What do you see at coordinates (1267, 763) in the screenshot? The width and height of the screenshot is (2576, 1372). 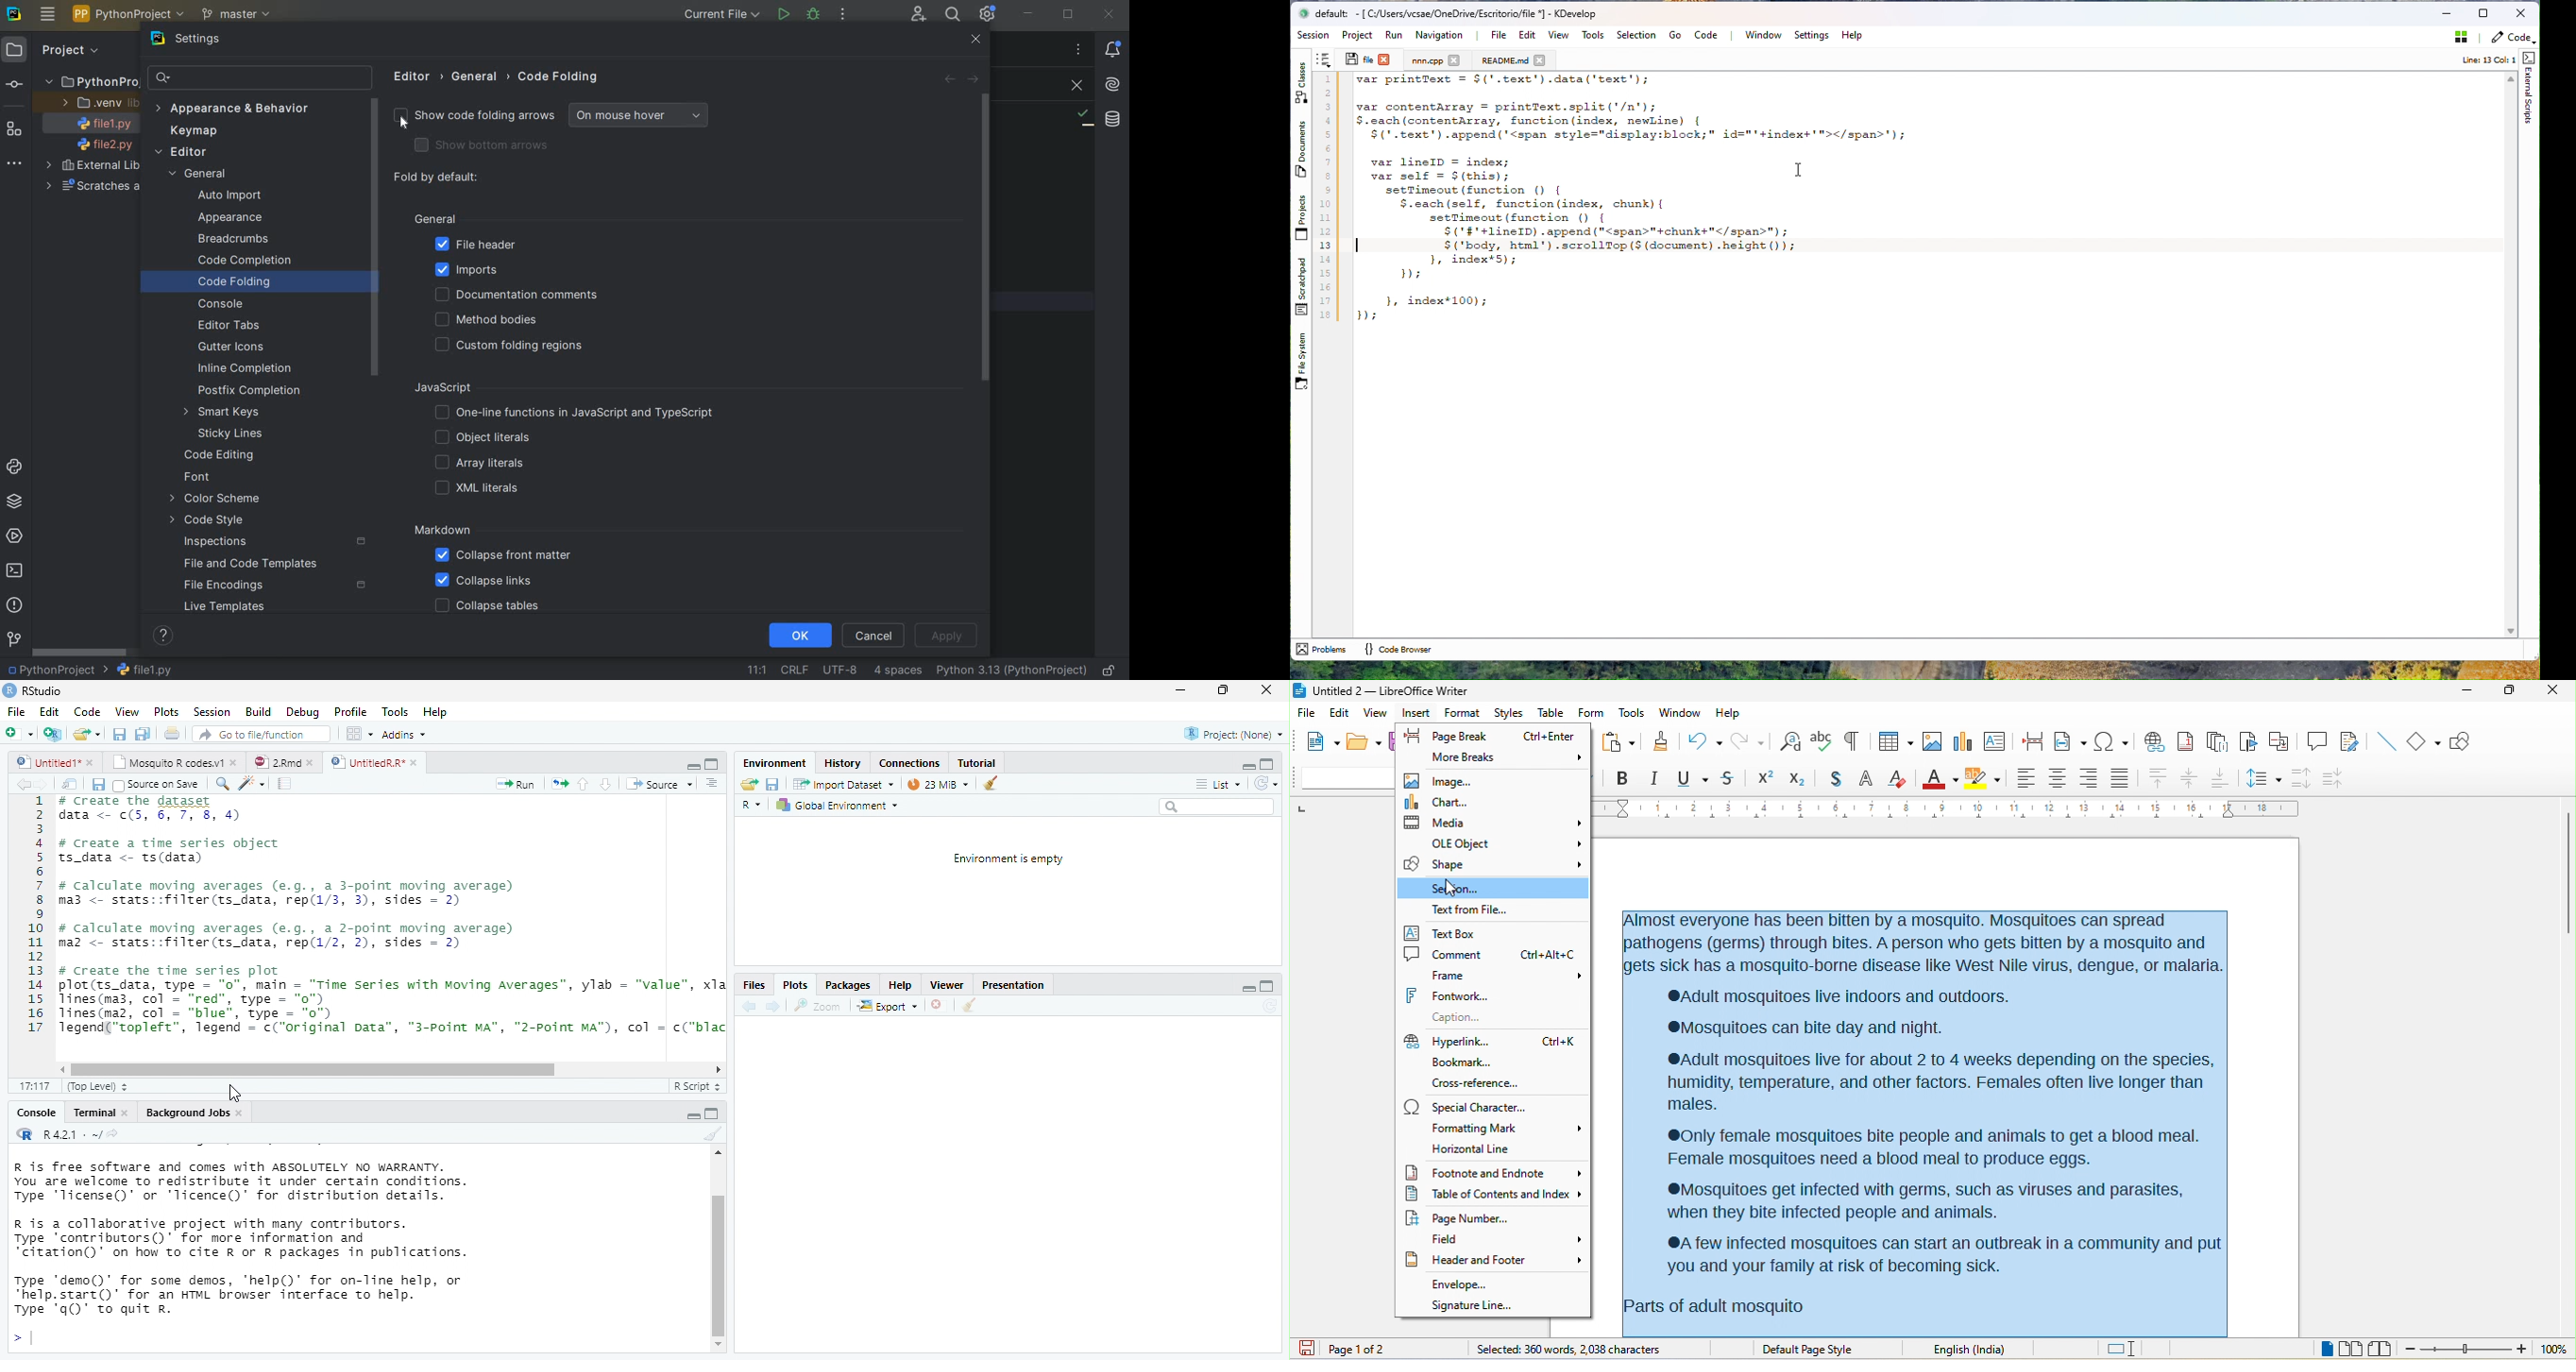 I see `maximize` at bounding box center [1267, 763].